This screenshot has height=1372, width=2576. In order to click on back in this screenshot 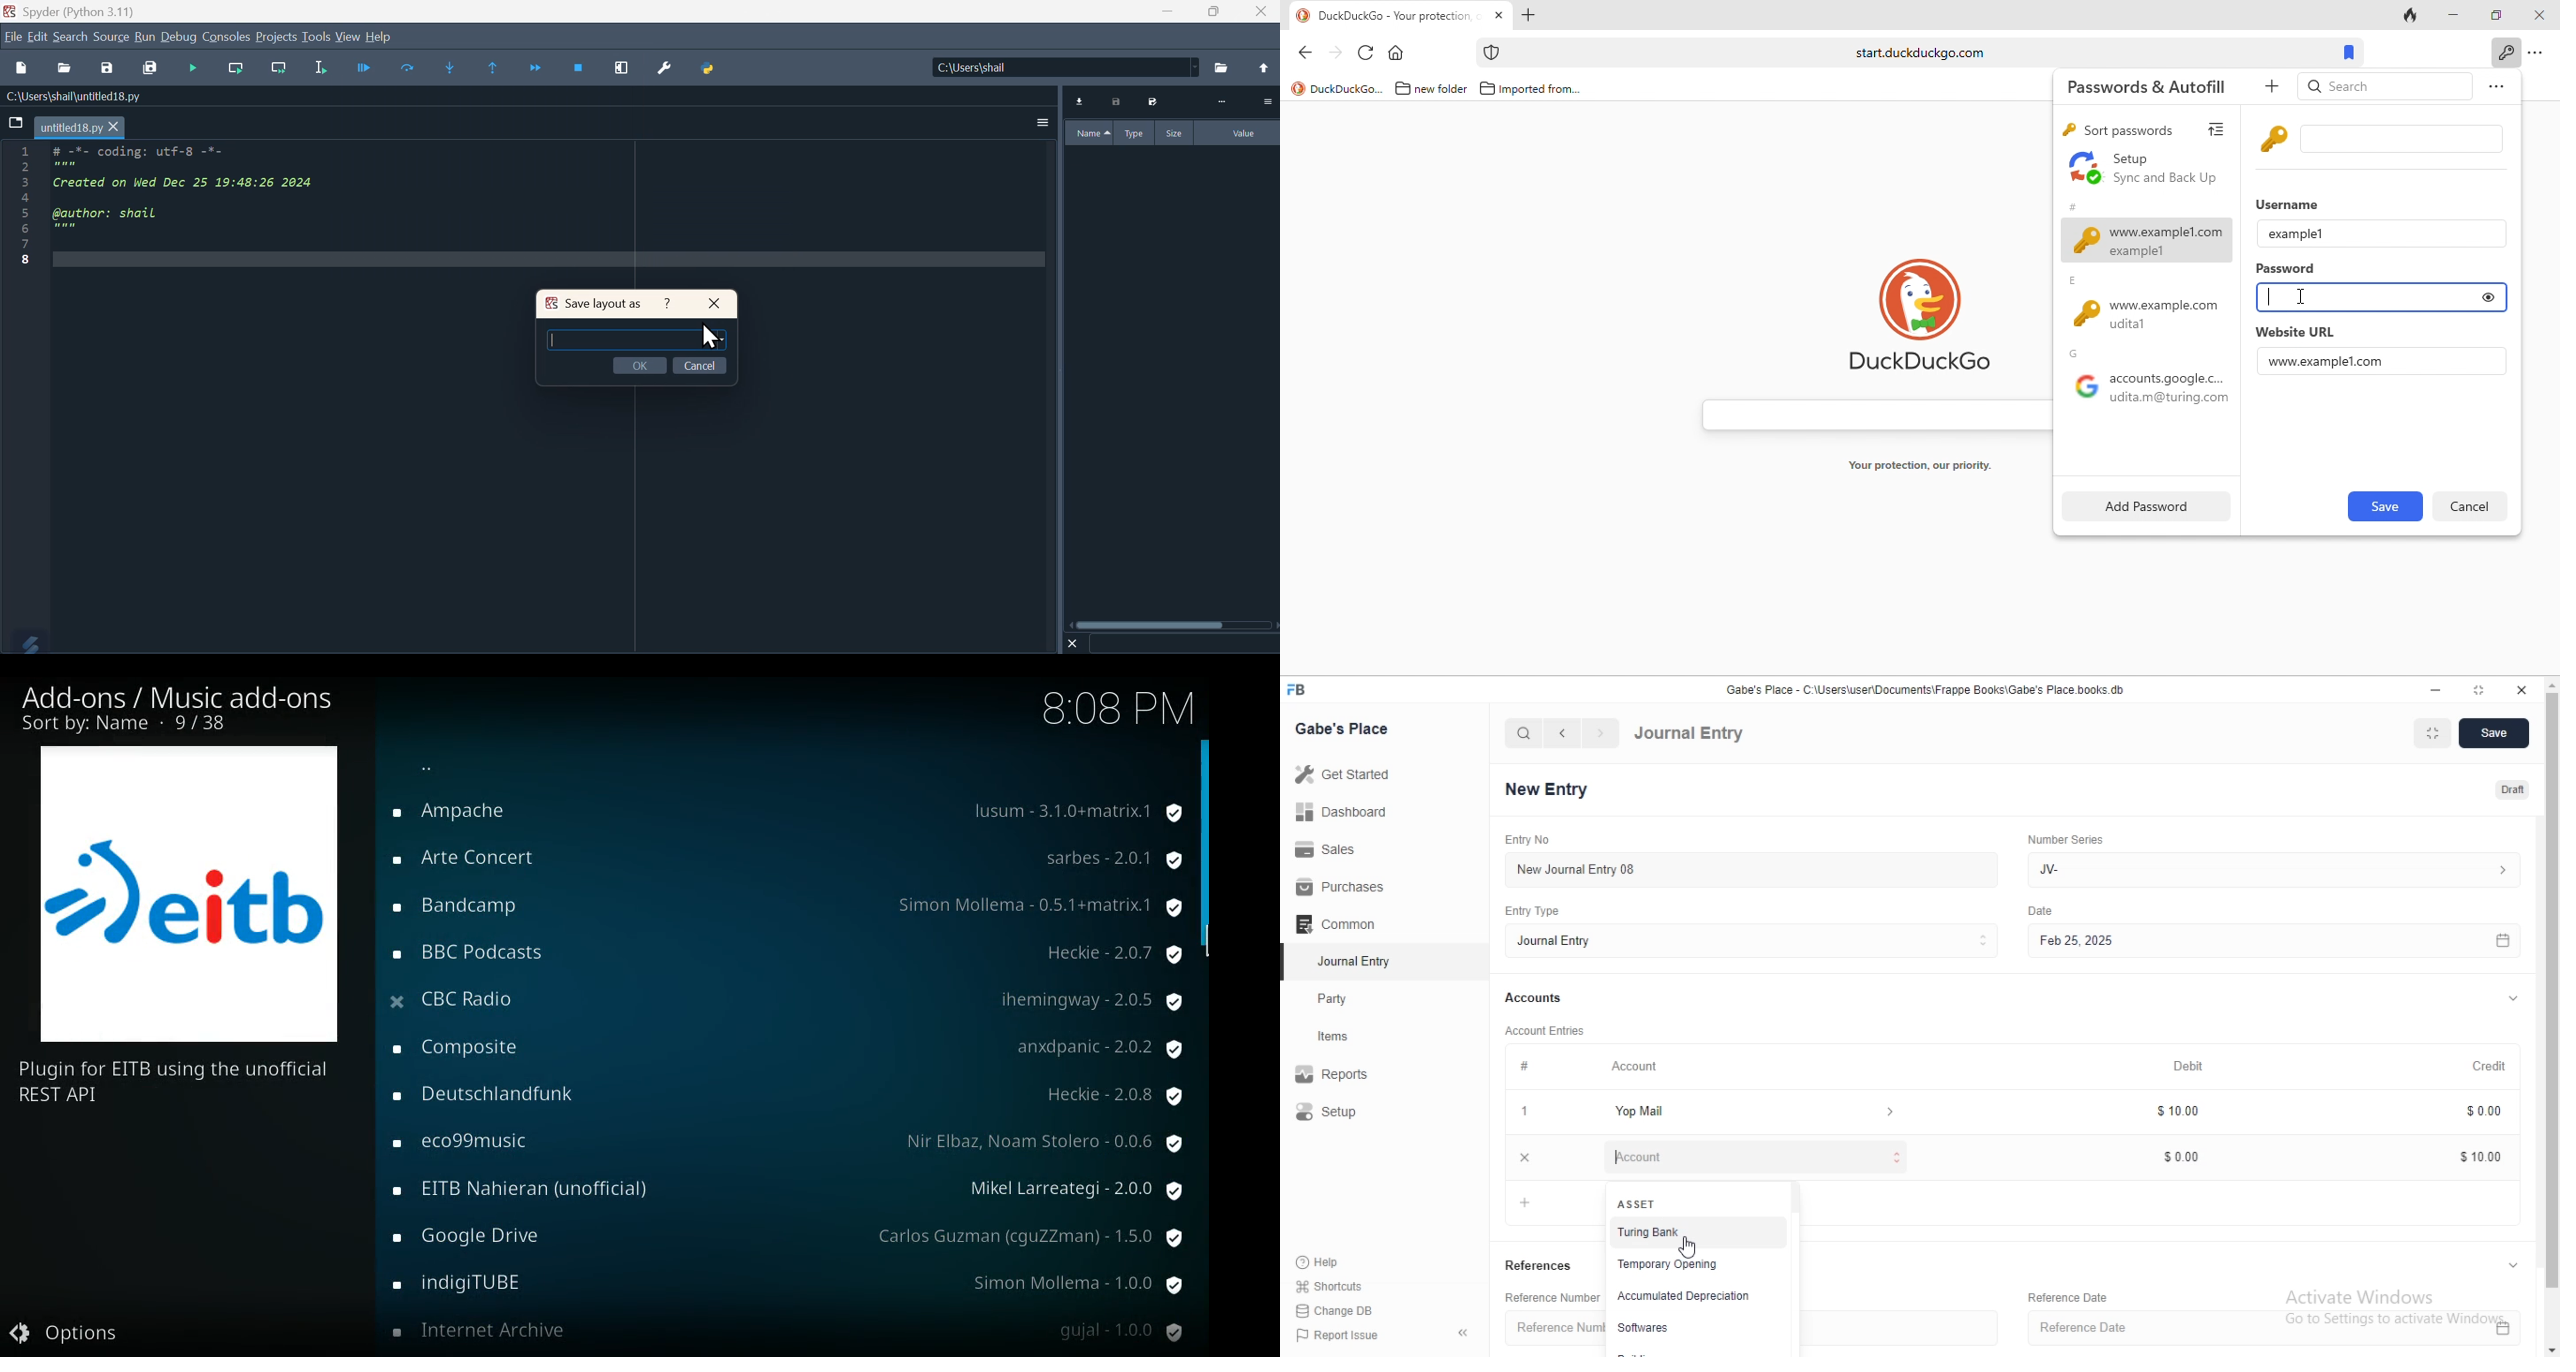, I will do `click(1300, 51)`.